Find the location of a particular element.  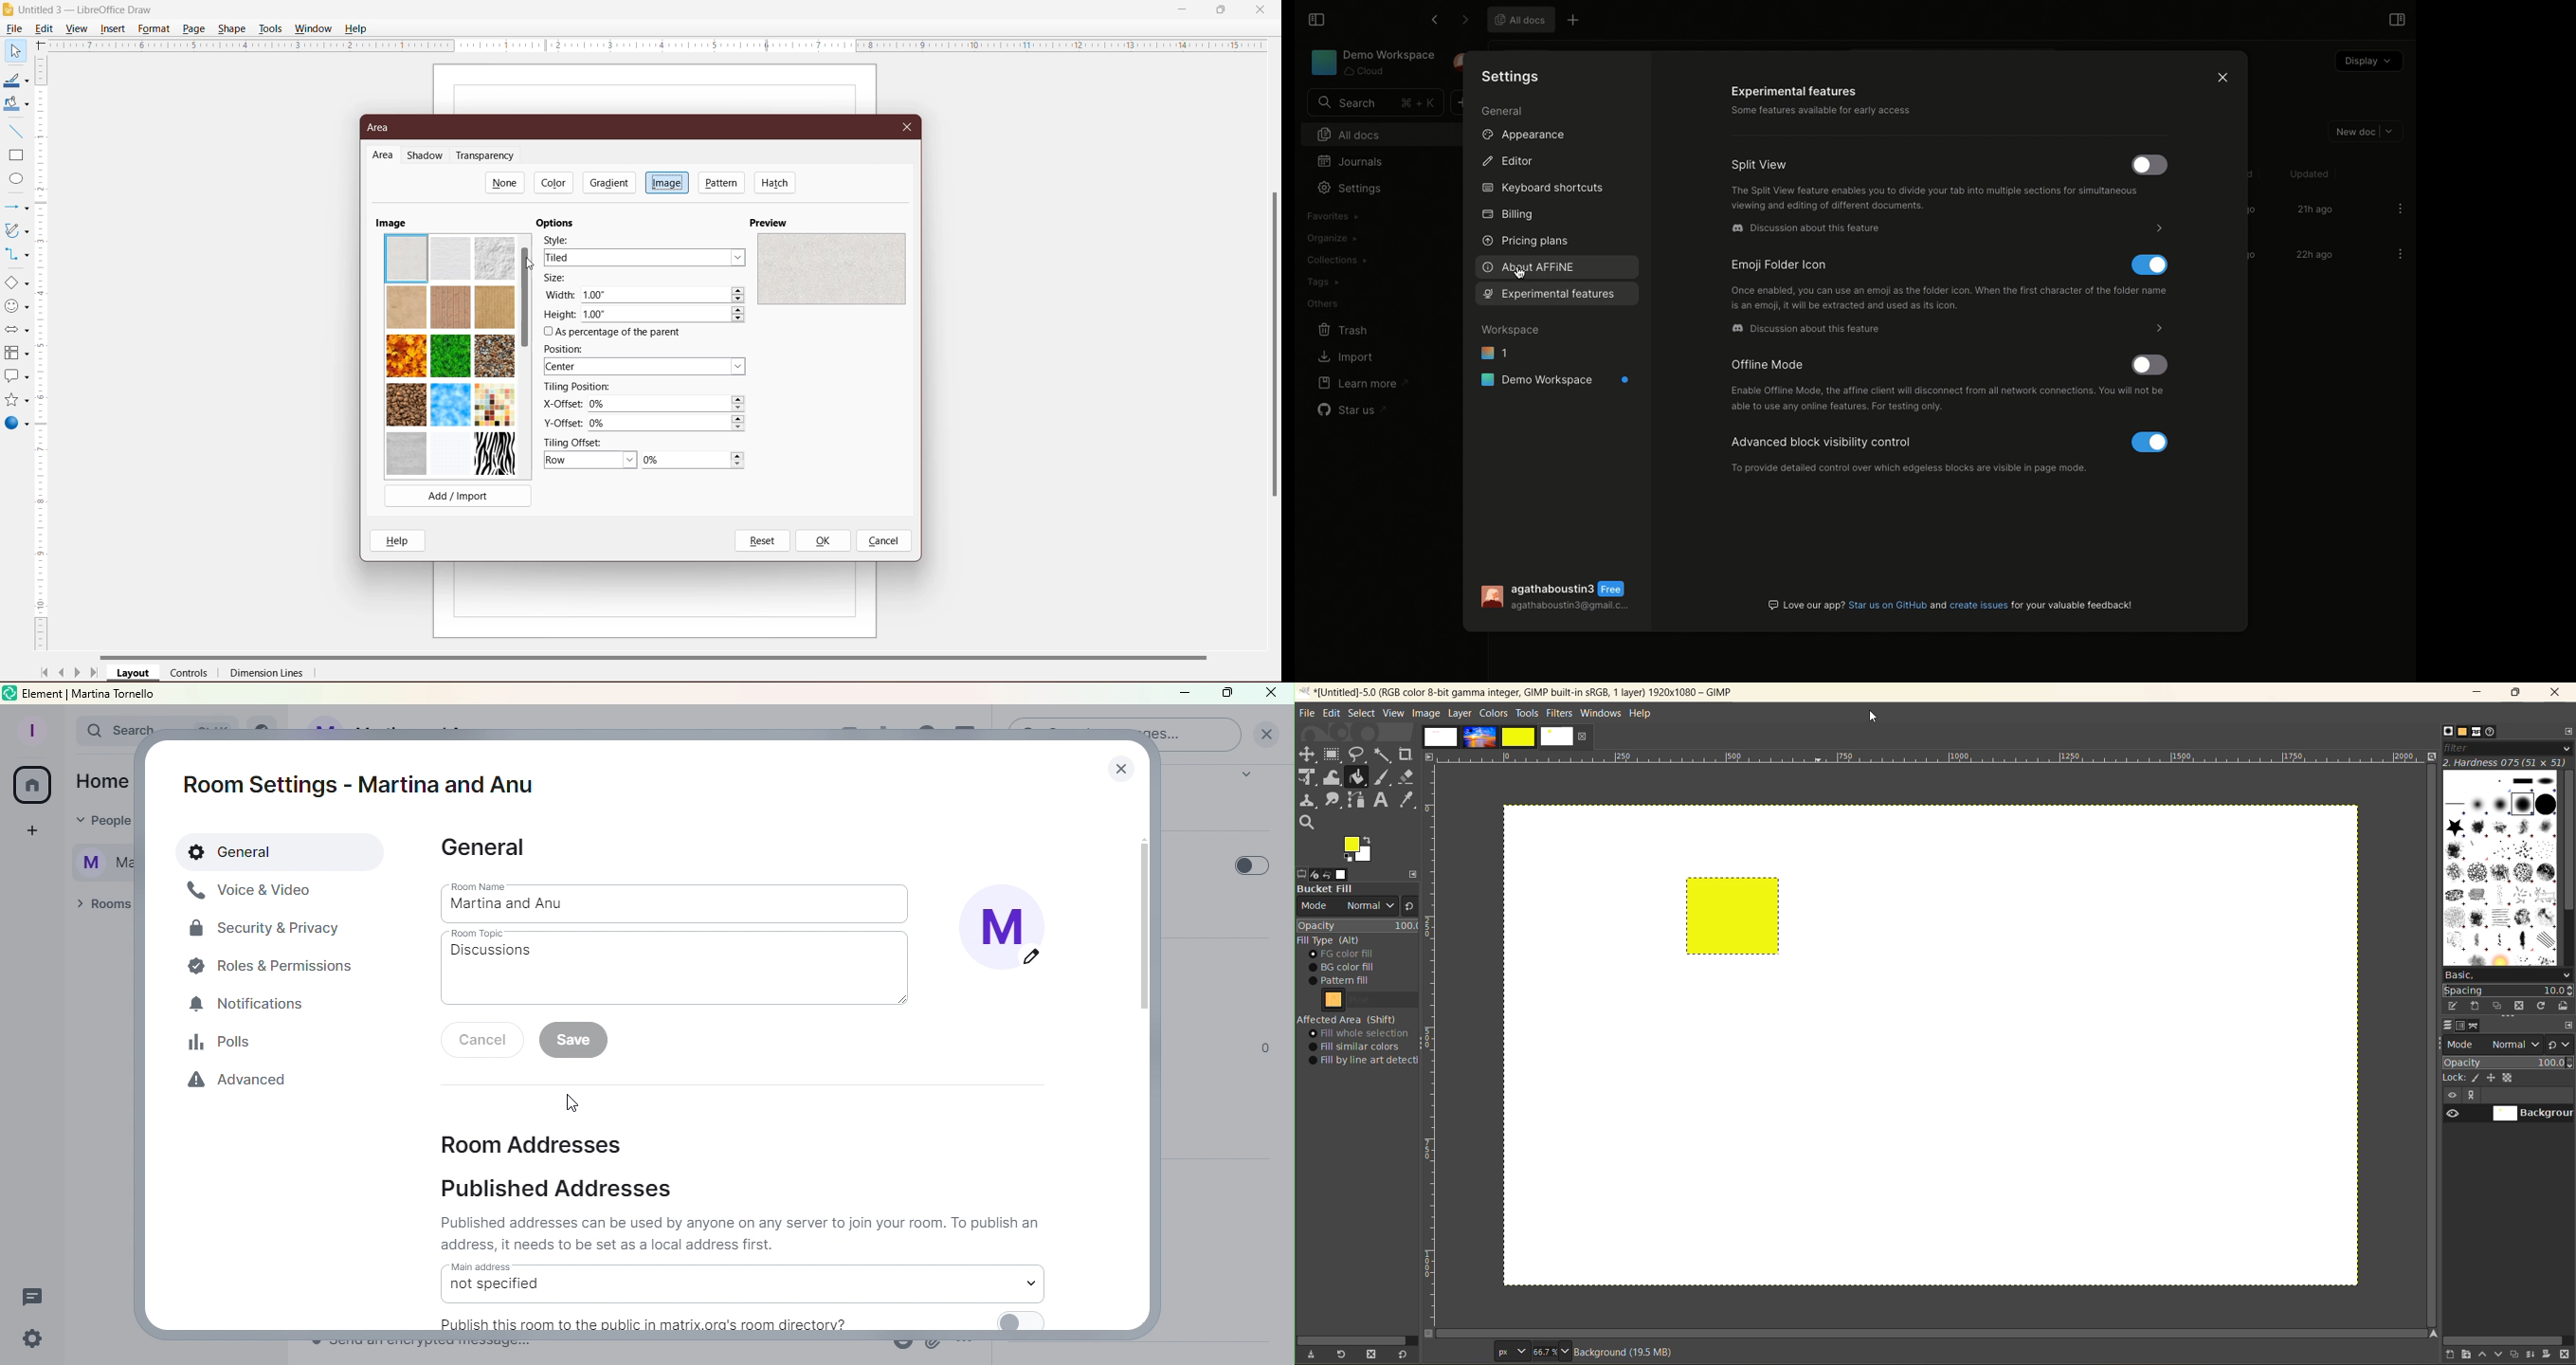

Preview is located at coordinates (771, 222).